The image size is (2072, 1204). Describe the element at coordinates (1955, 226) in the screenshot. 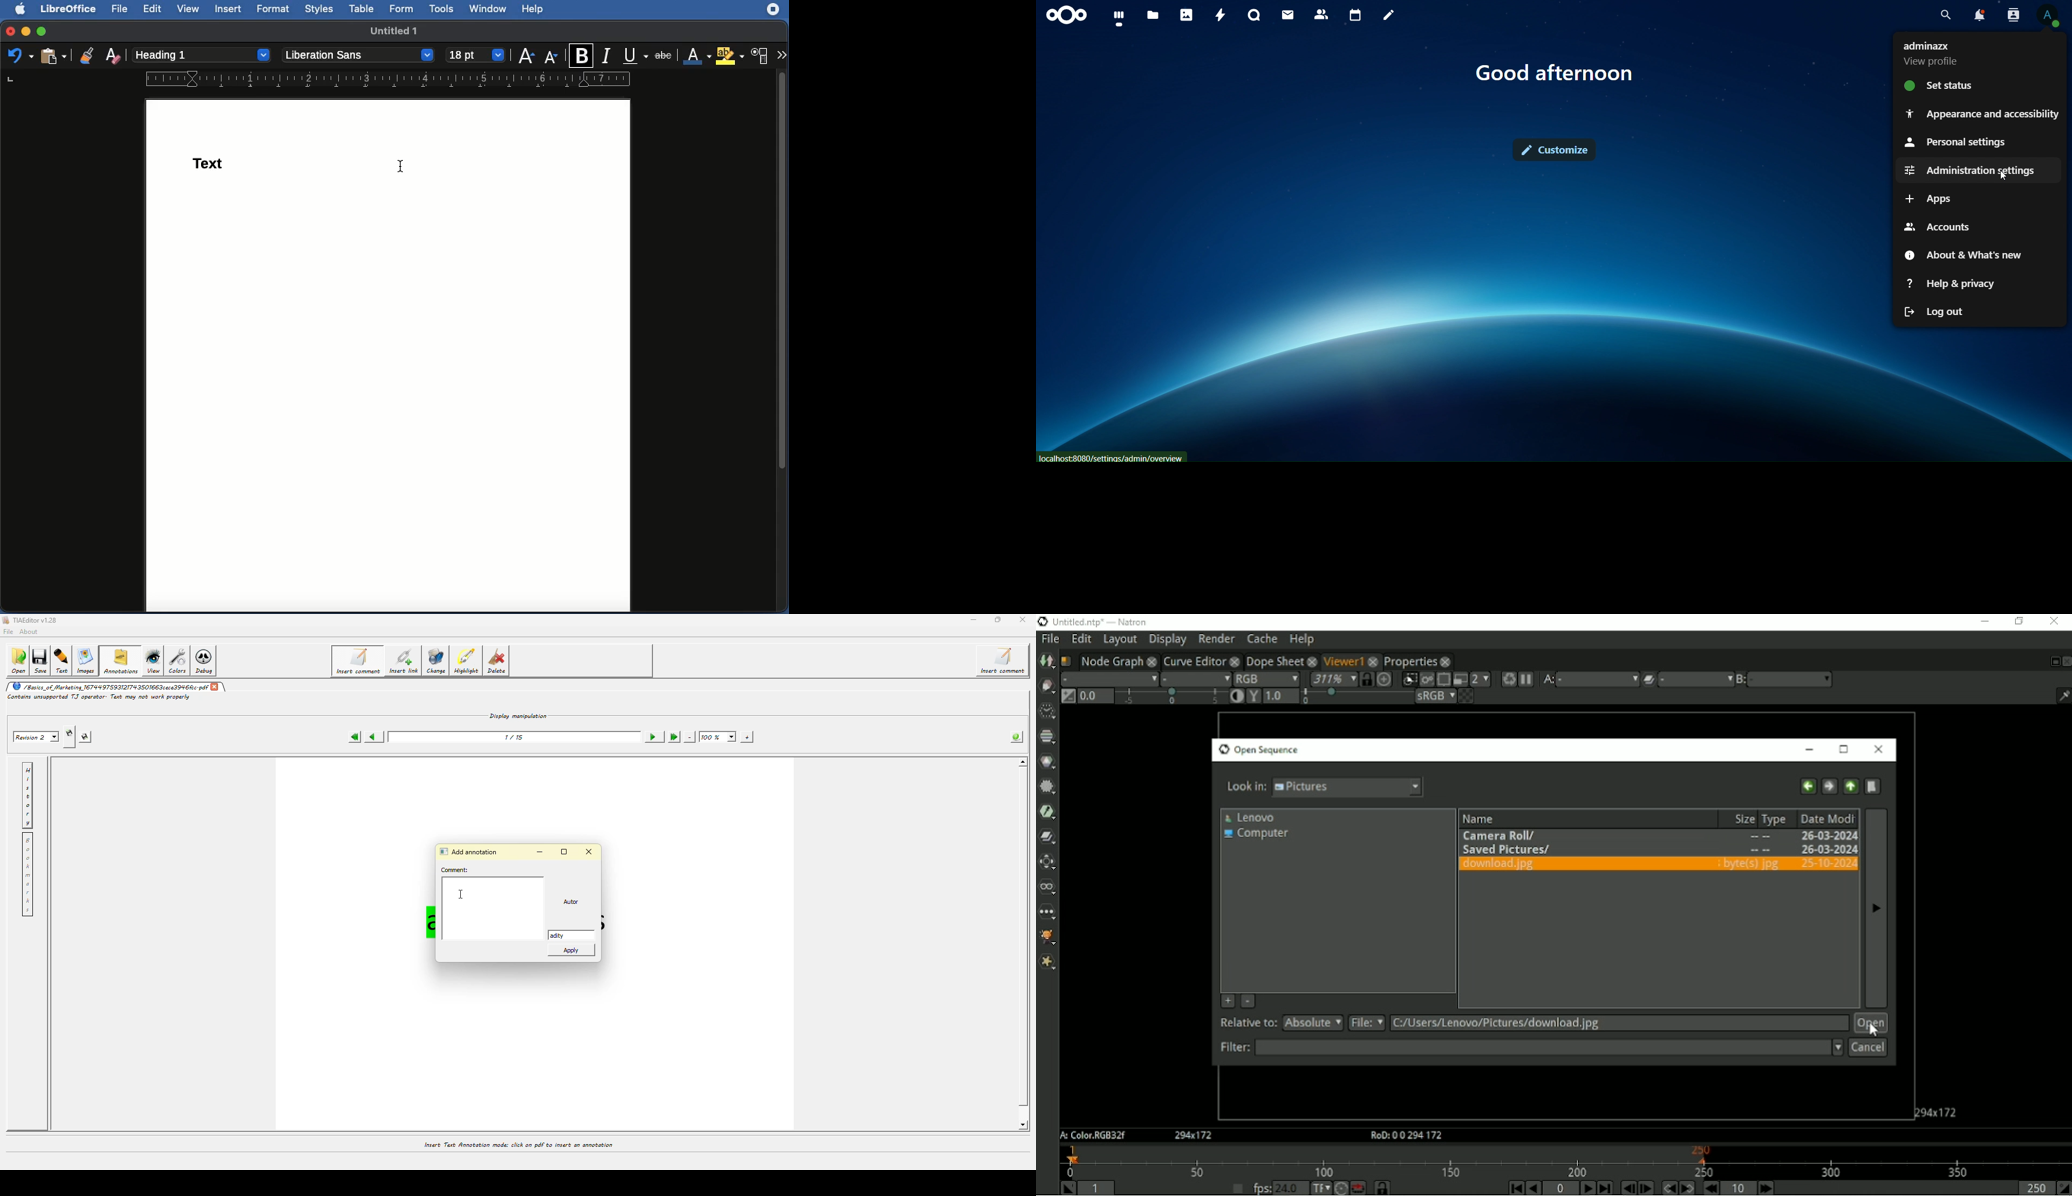

I see `accounts` at that location.